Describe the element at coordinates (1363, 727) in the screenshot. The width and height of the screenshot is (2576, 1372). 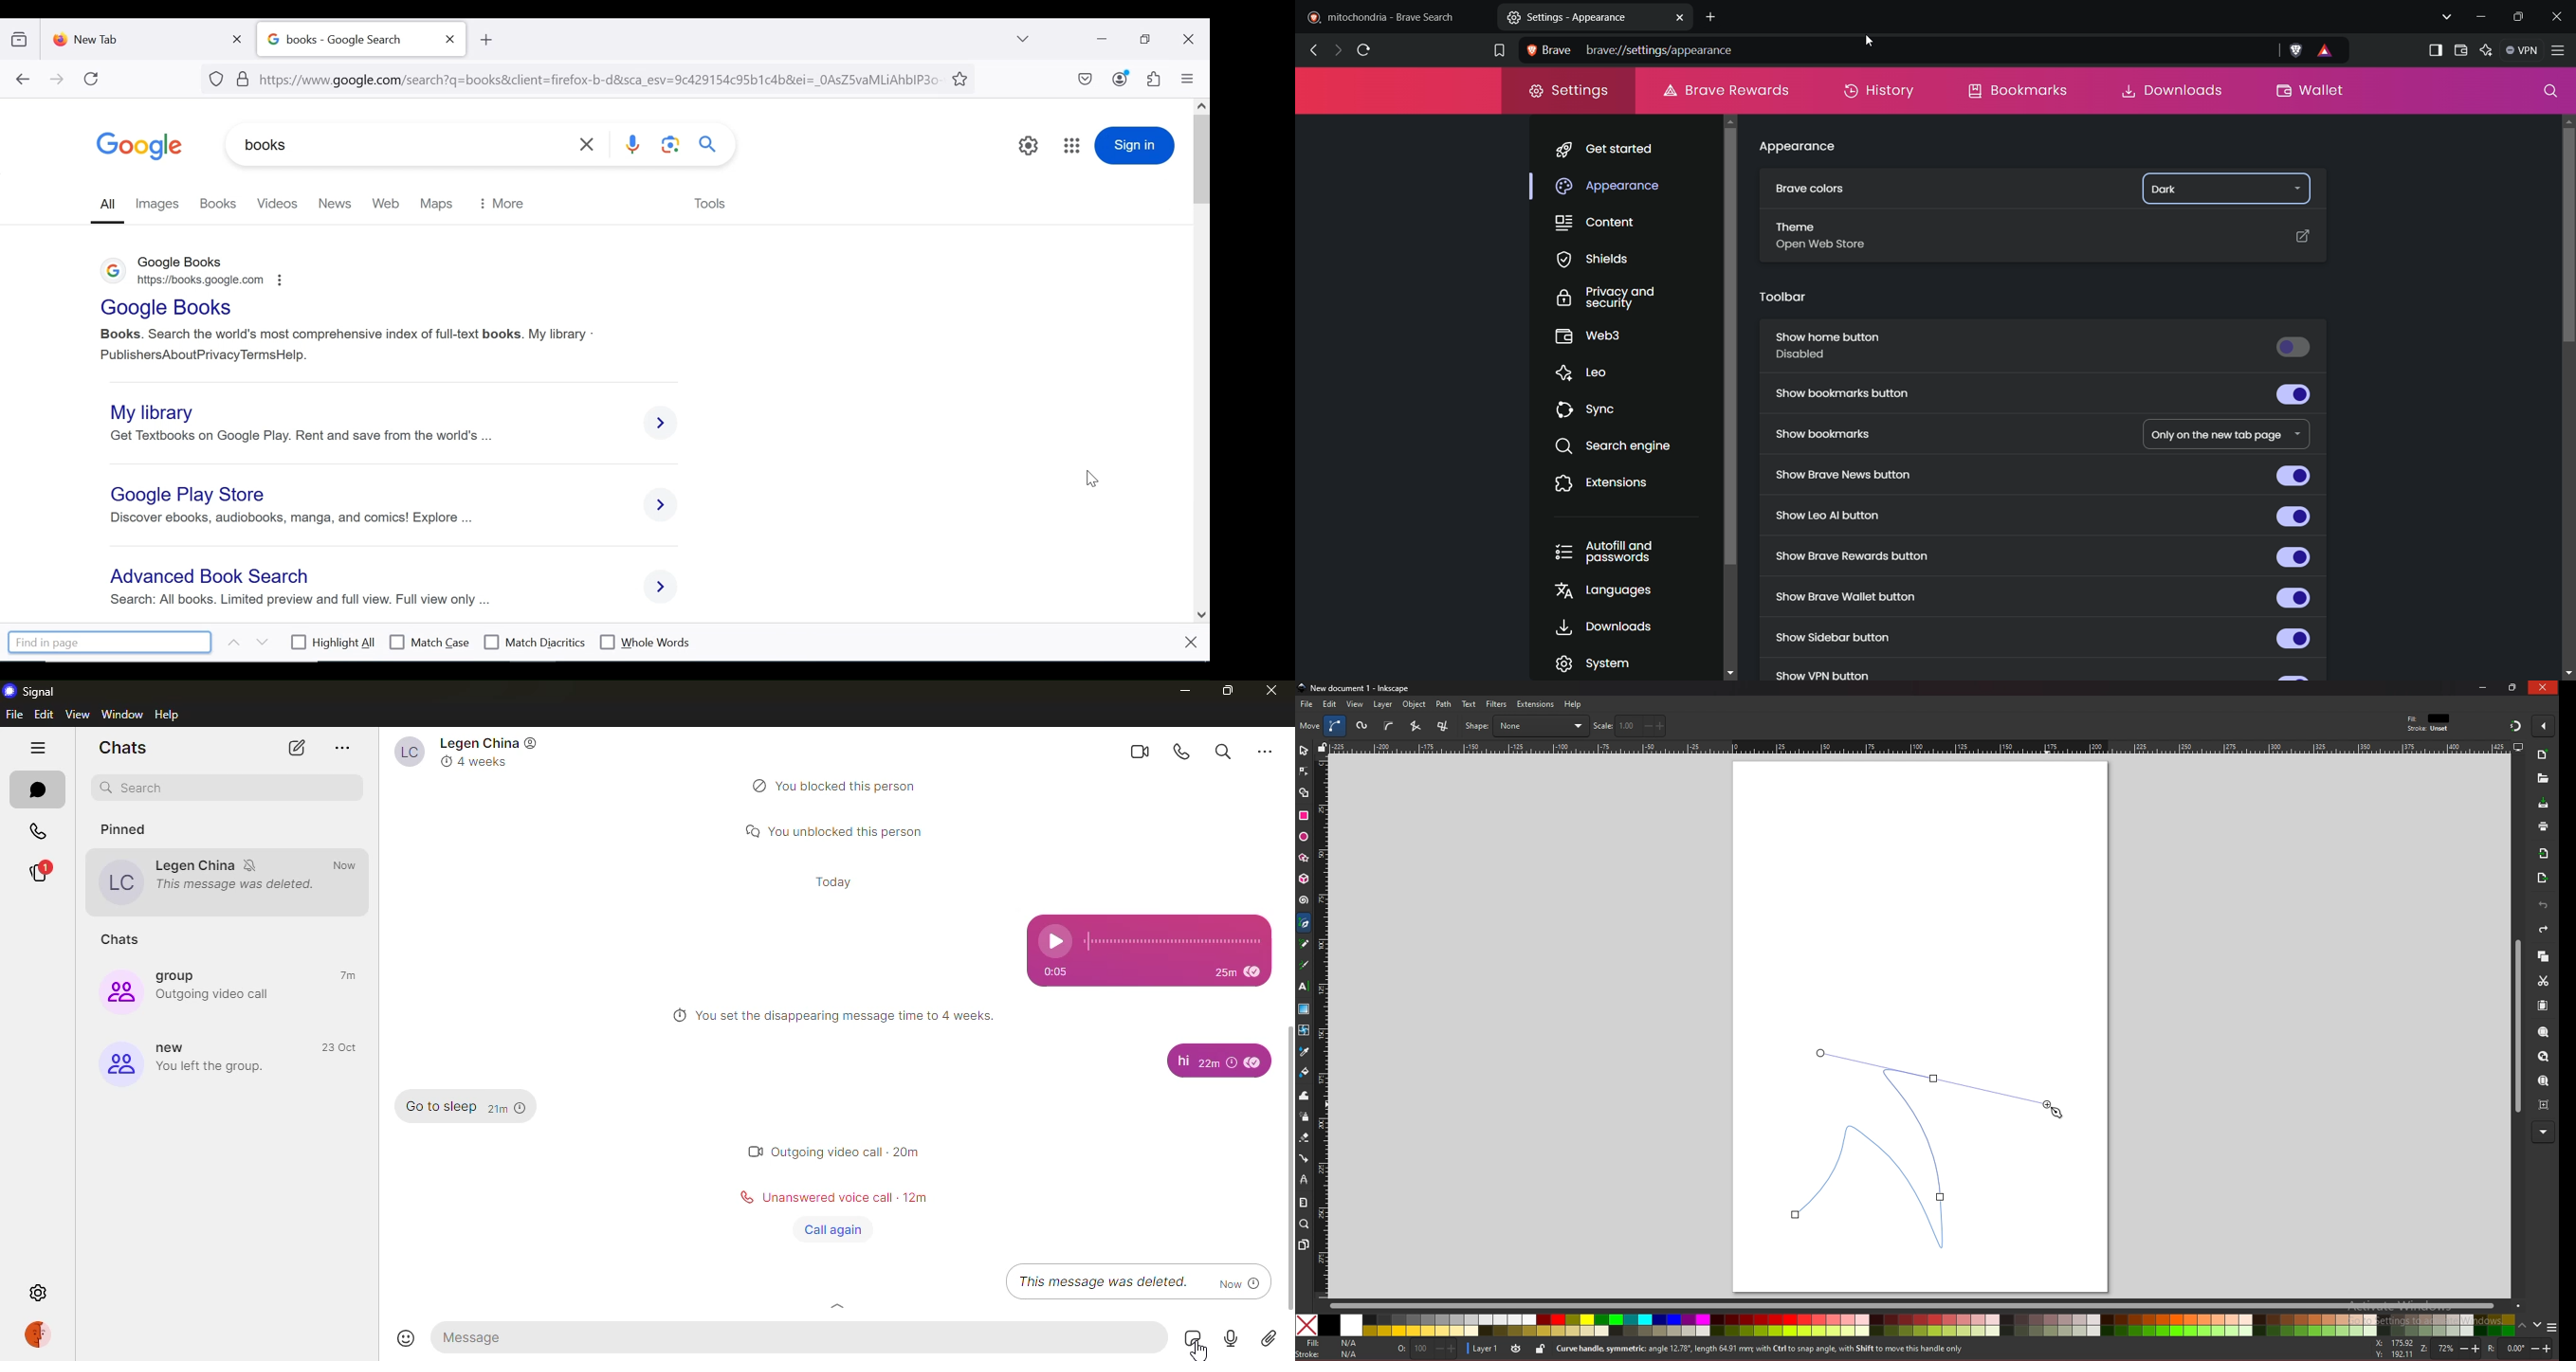
I see `spiro path` at that location.